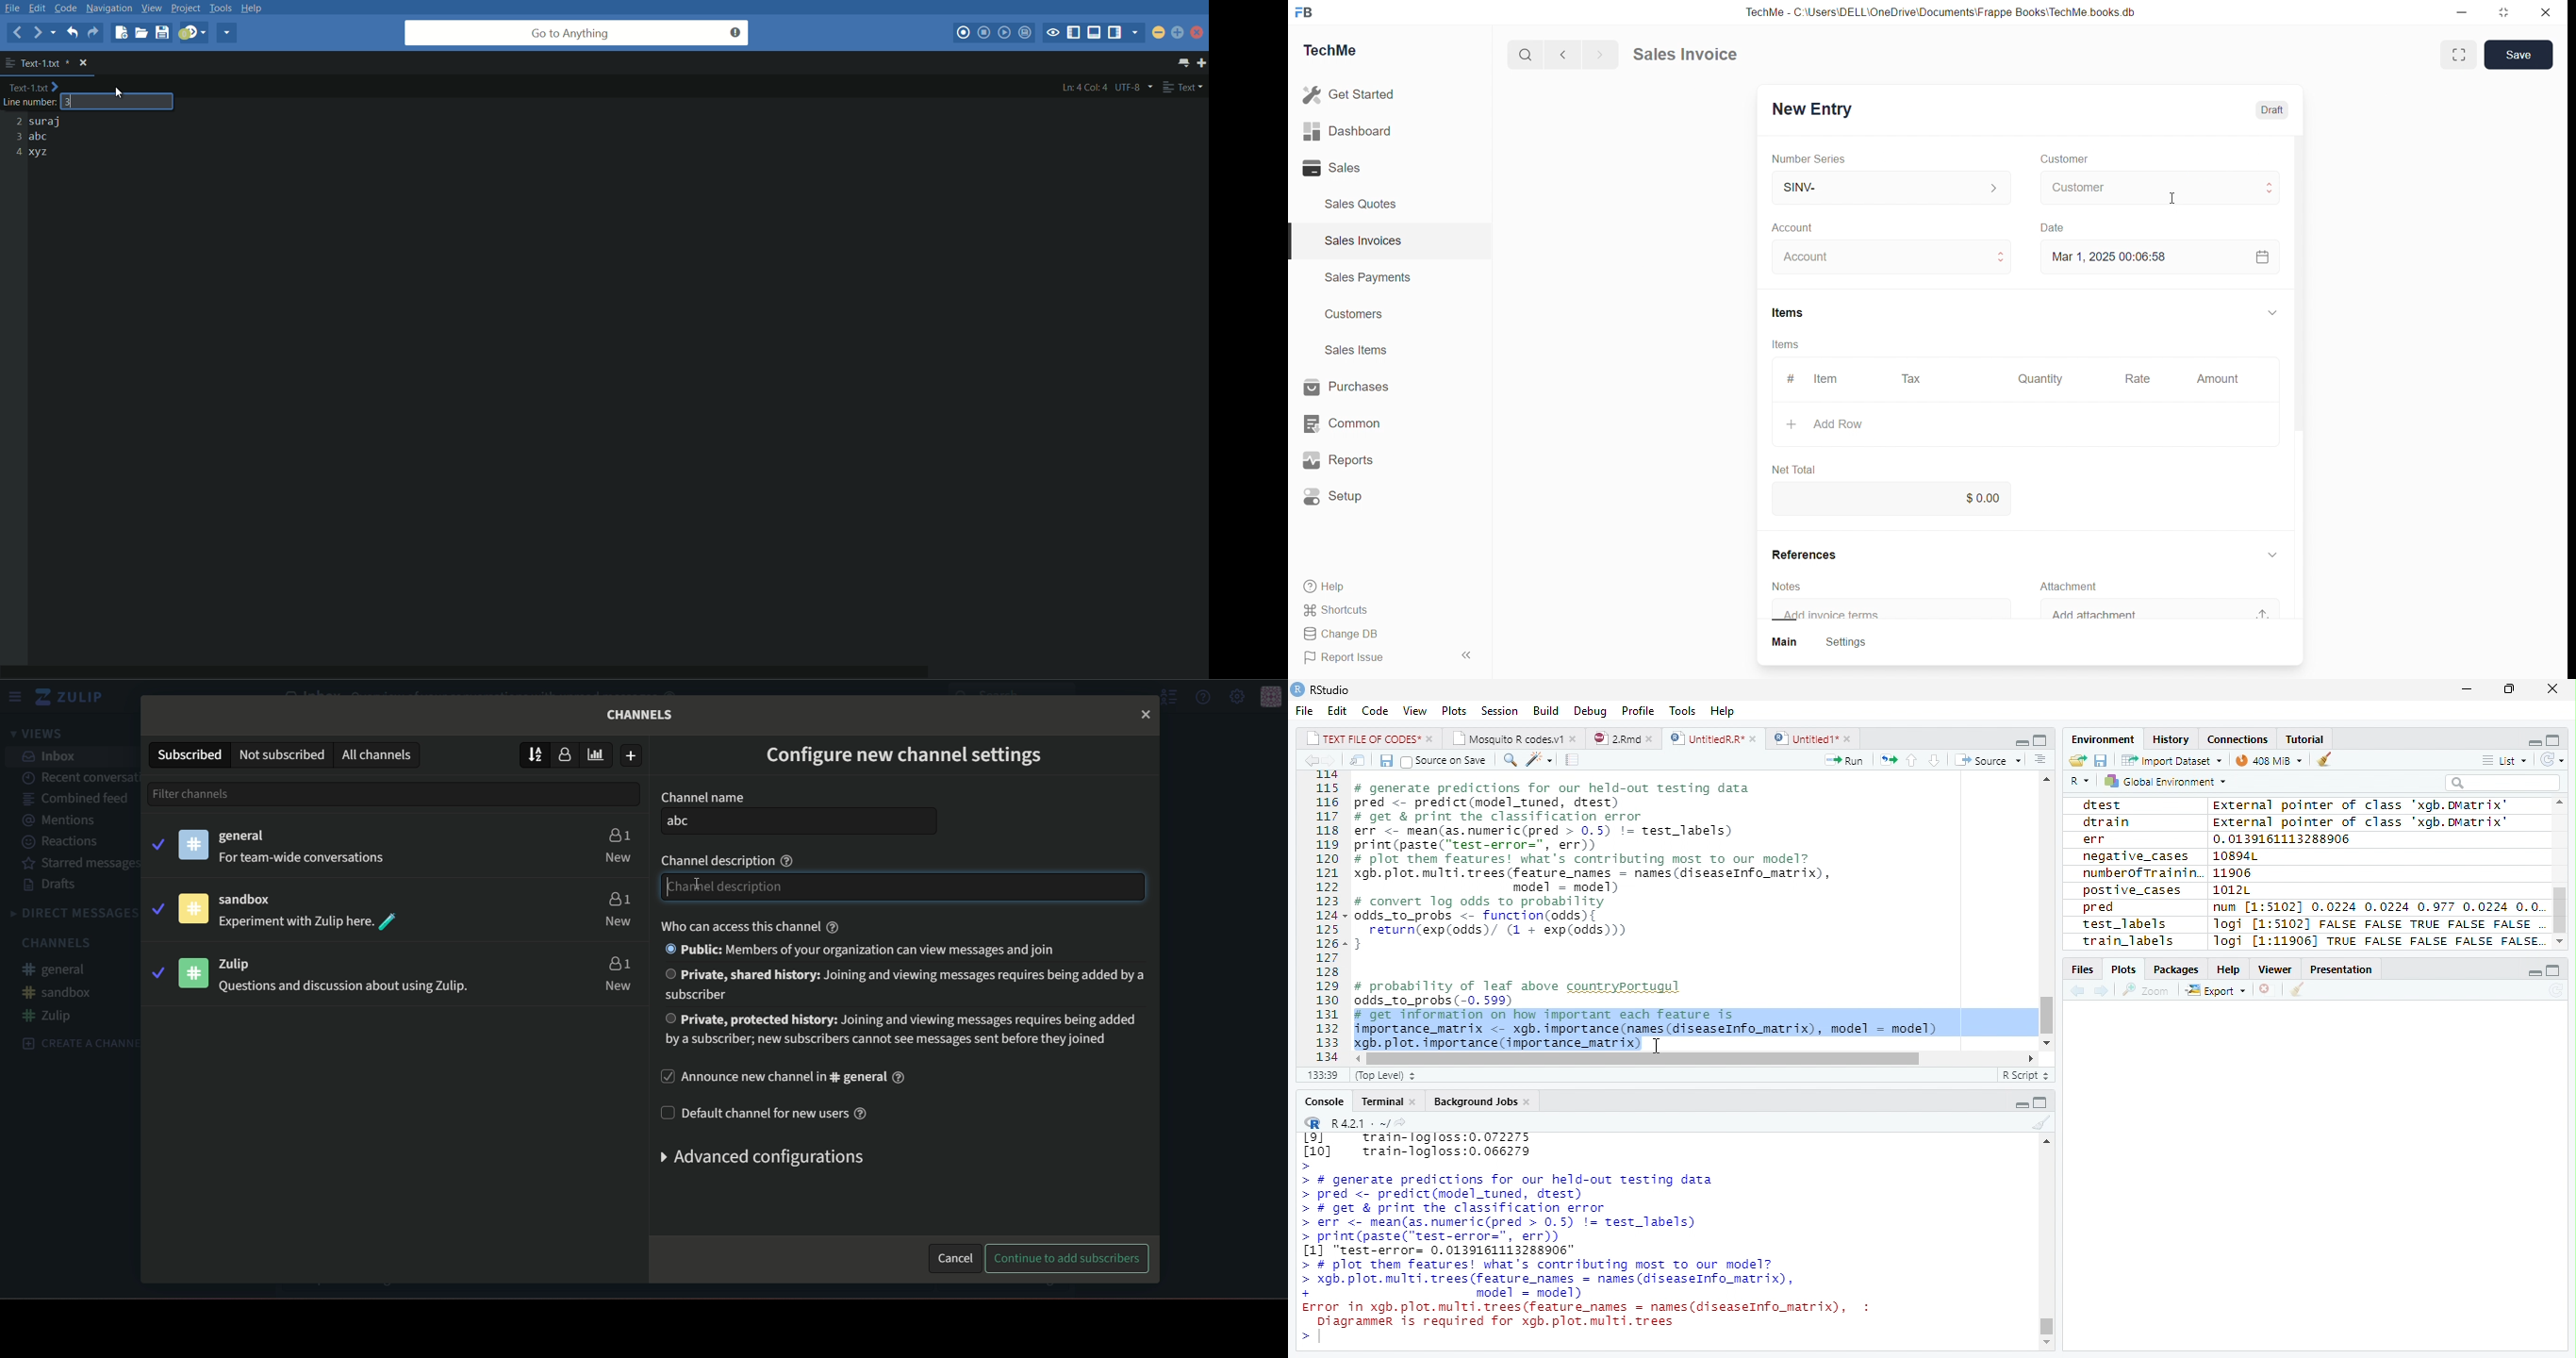  What do you see at coordinates (2318, 760) in the screenshot?
I see `Clean` at bounding box center [2318, 760].